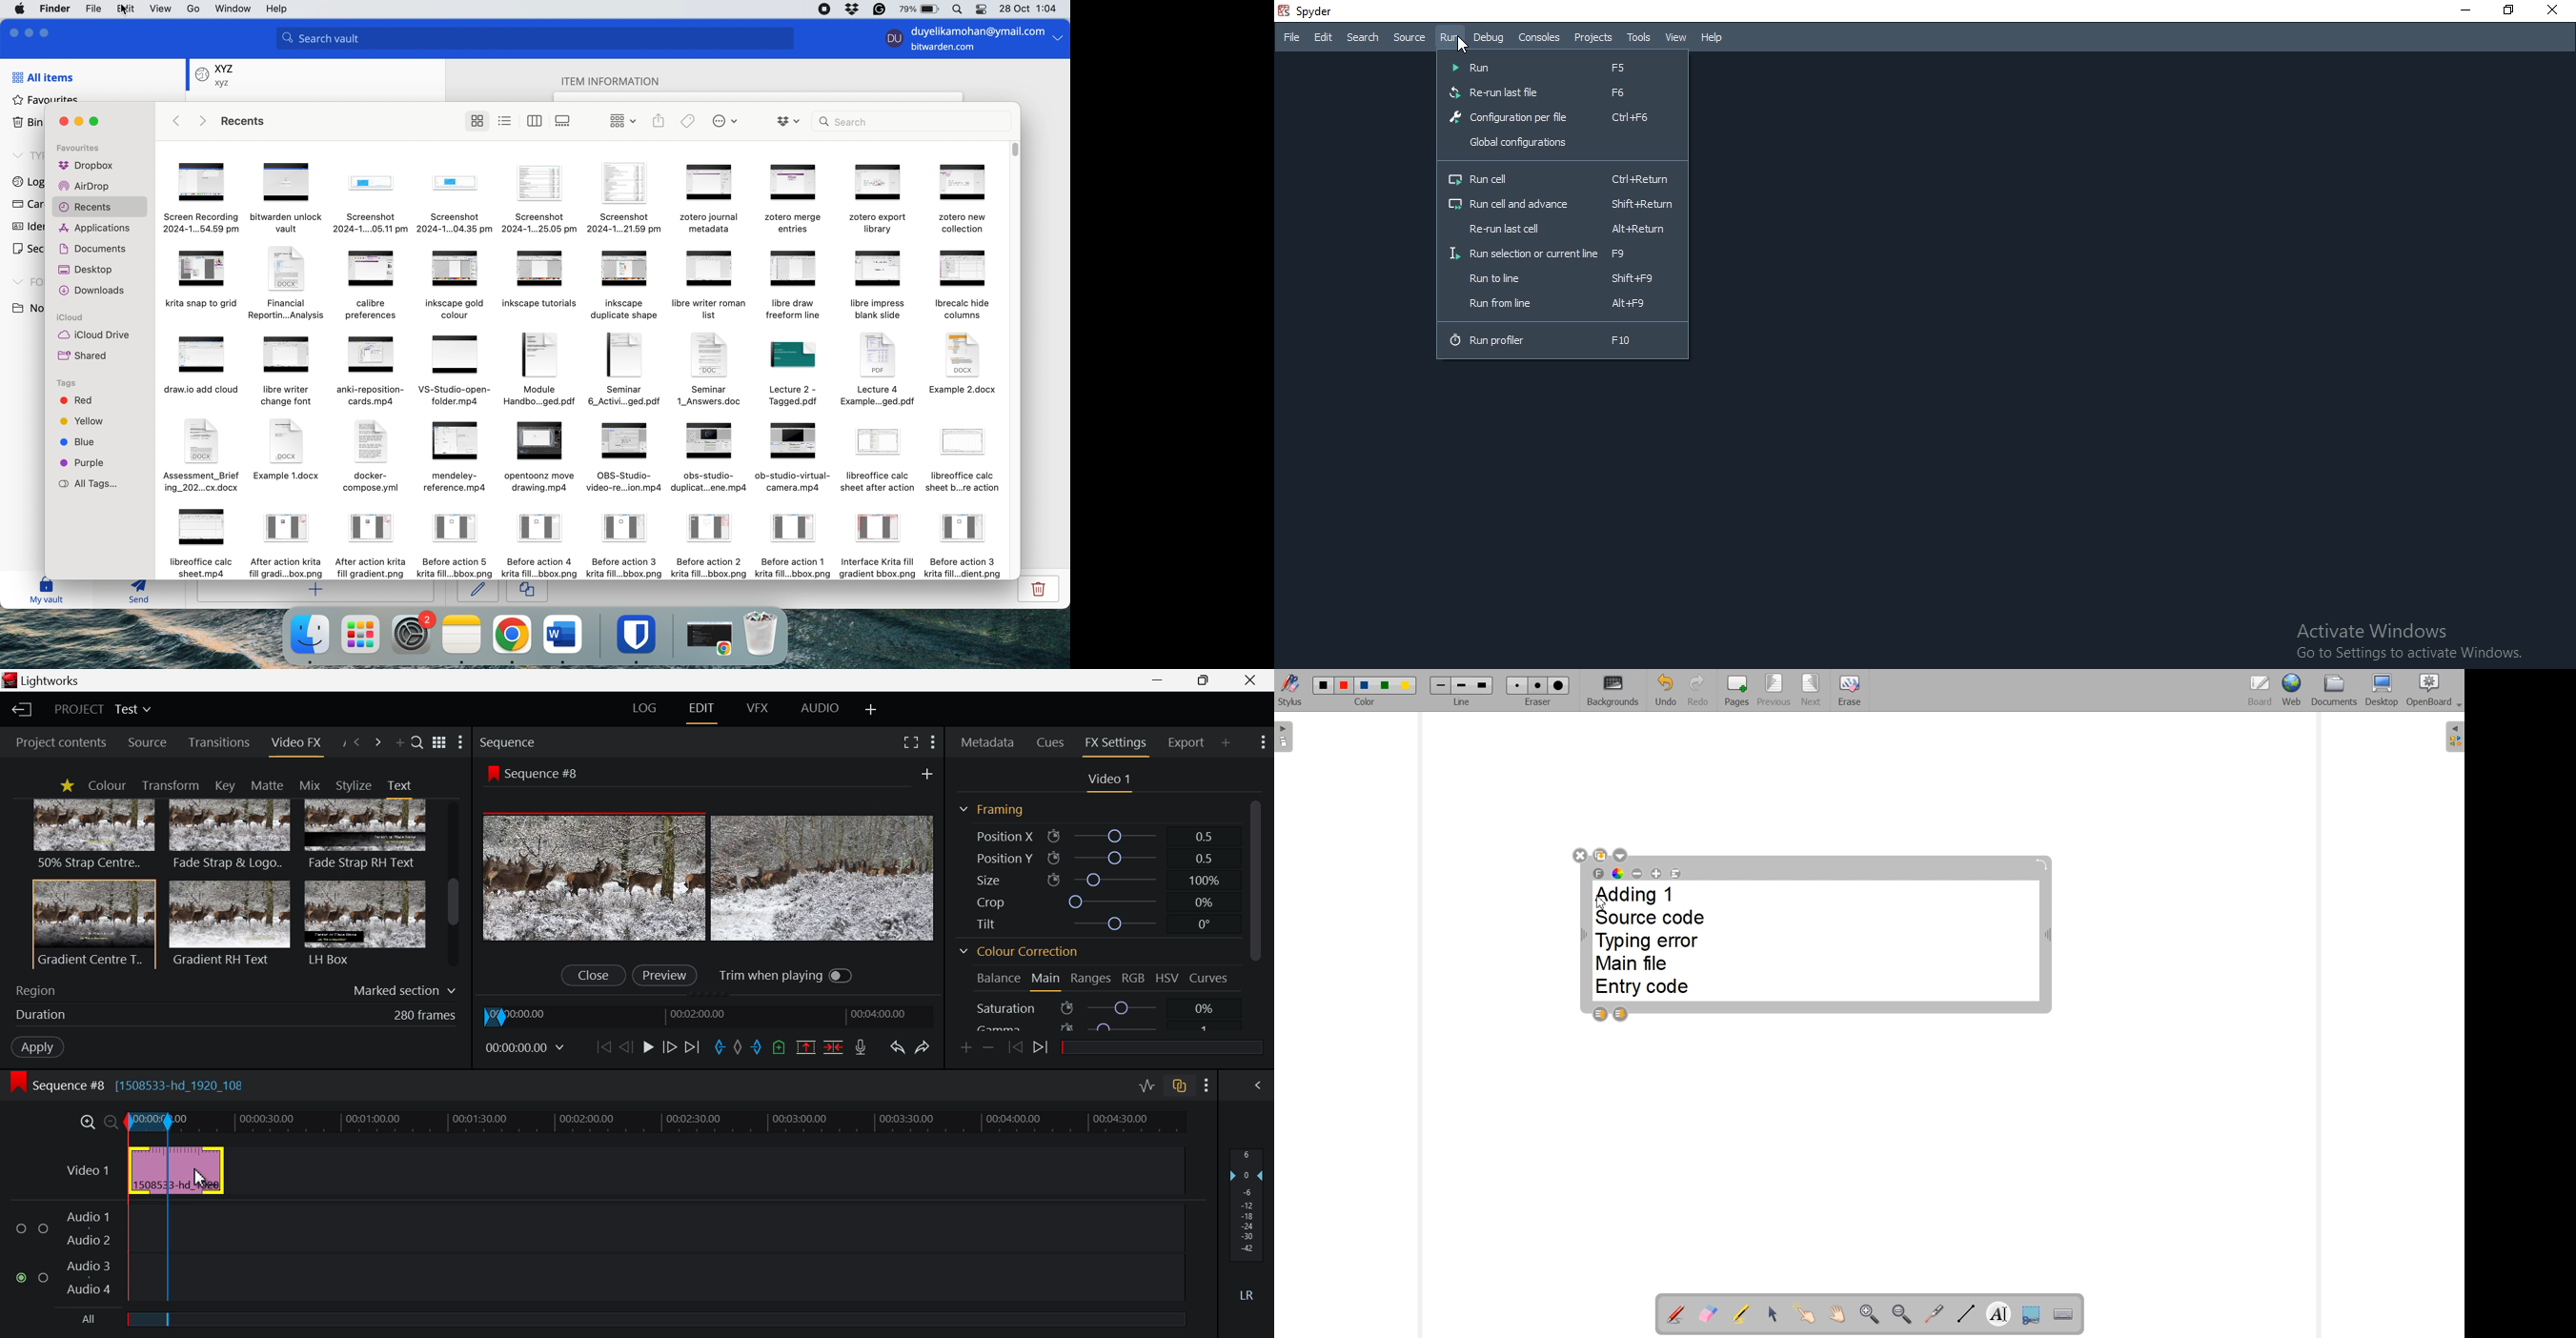  I want to click on Scroll Bar, so click(1255, 912).